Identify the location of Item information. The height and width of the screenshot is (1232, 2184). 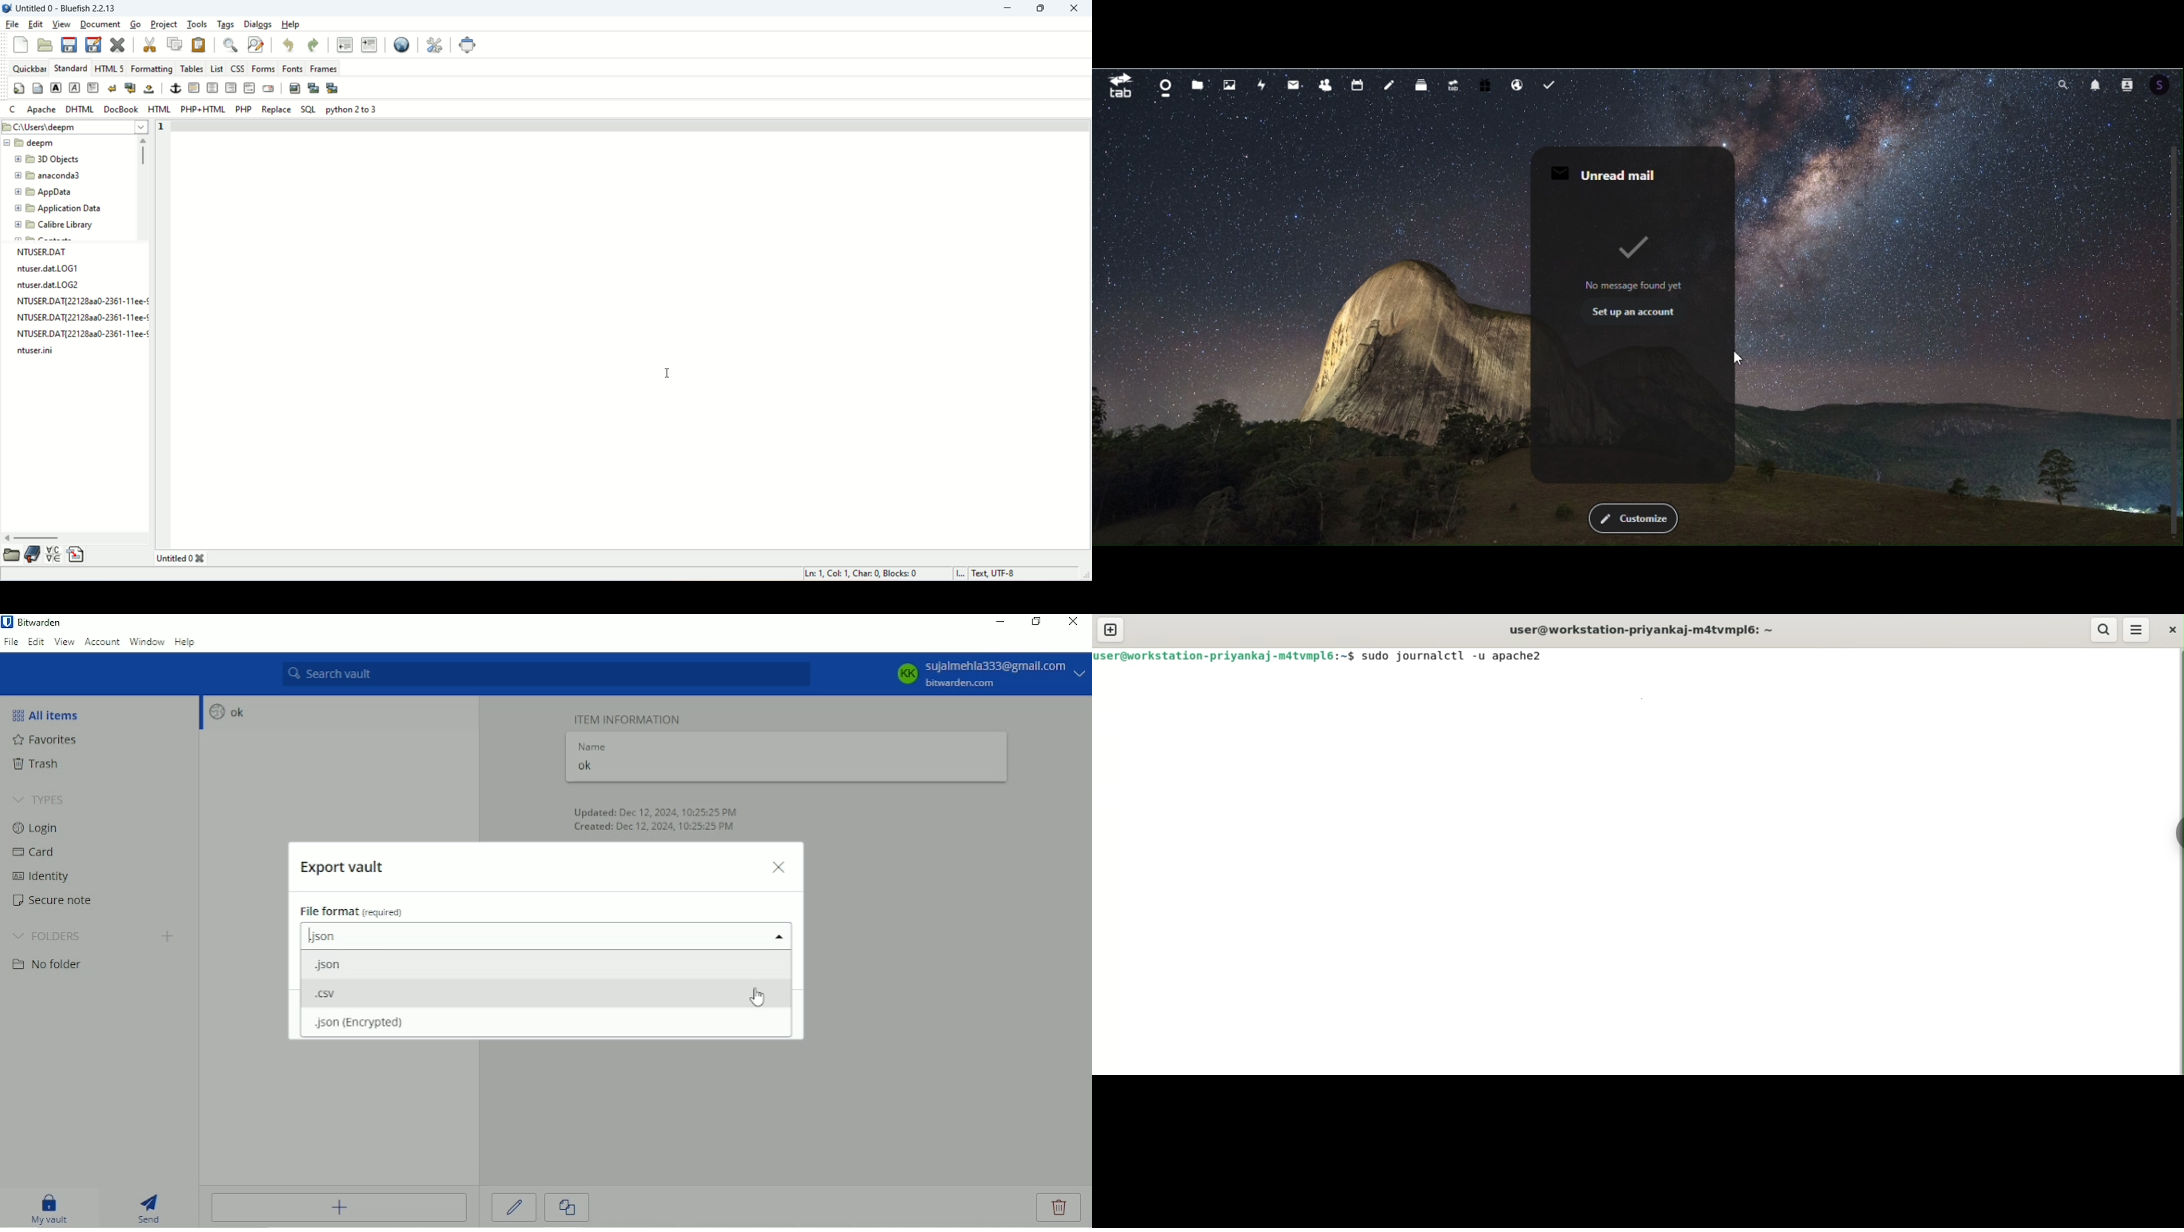
(629, 717).